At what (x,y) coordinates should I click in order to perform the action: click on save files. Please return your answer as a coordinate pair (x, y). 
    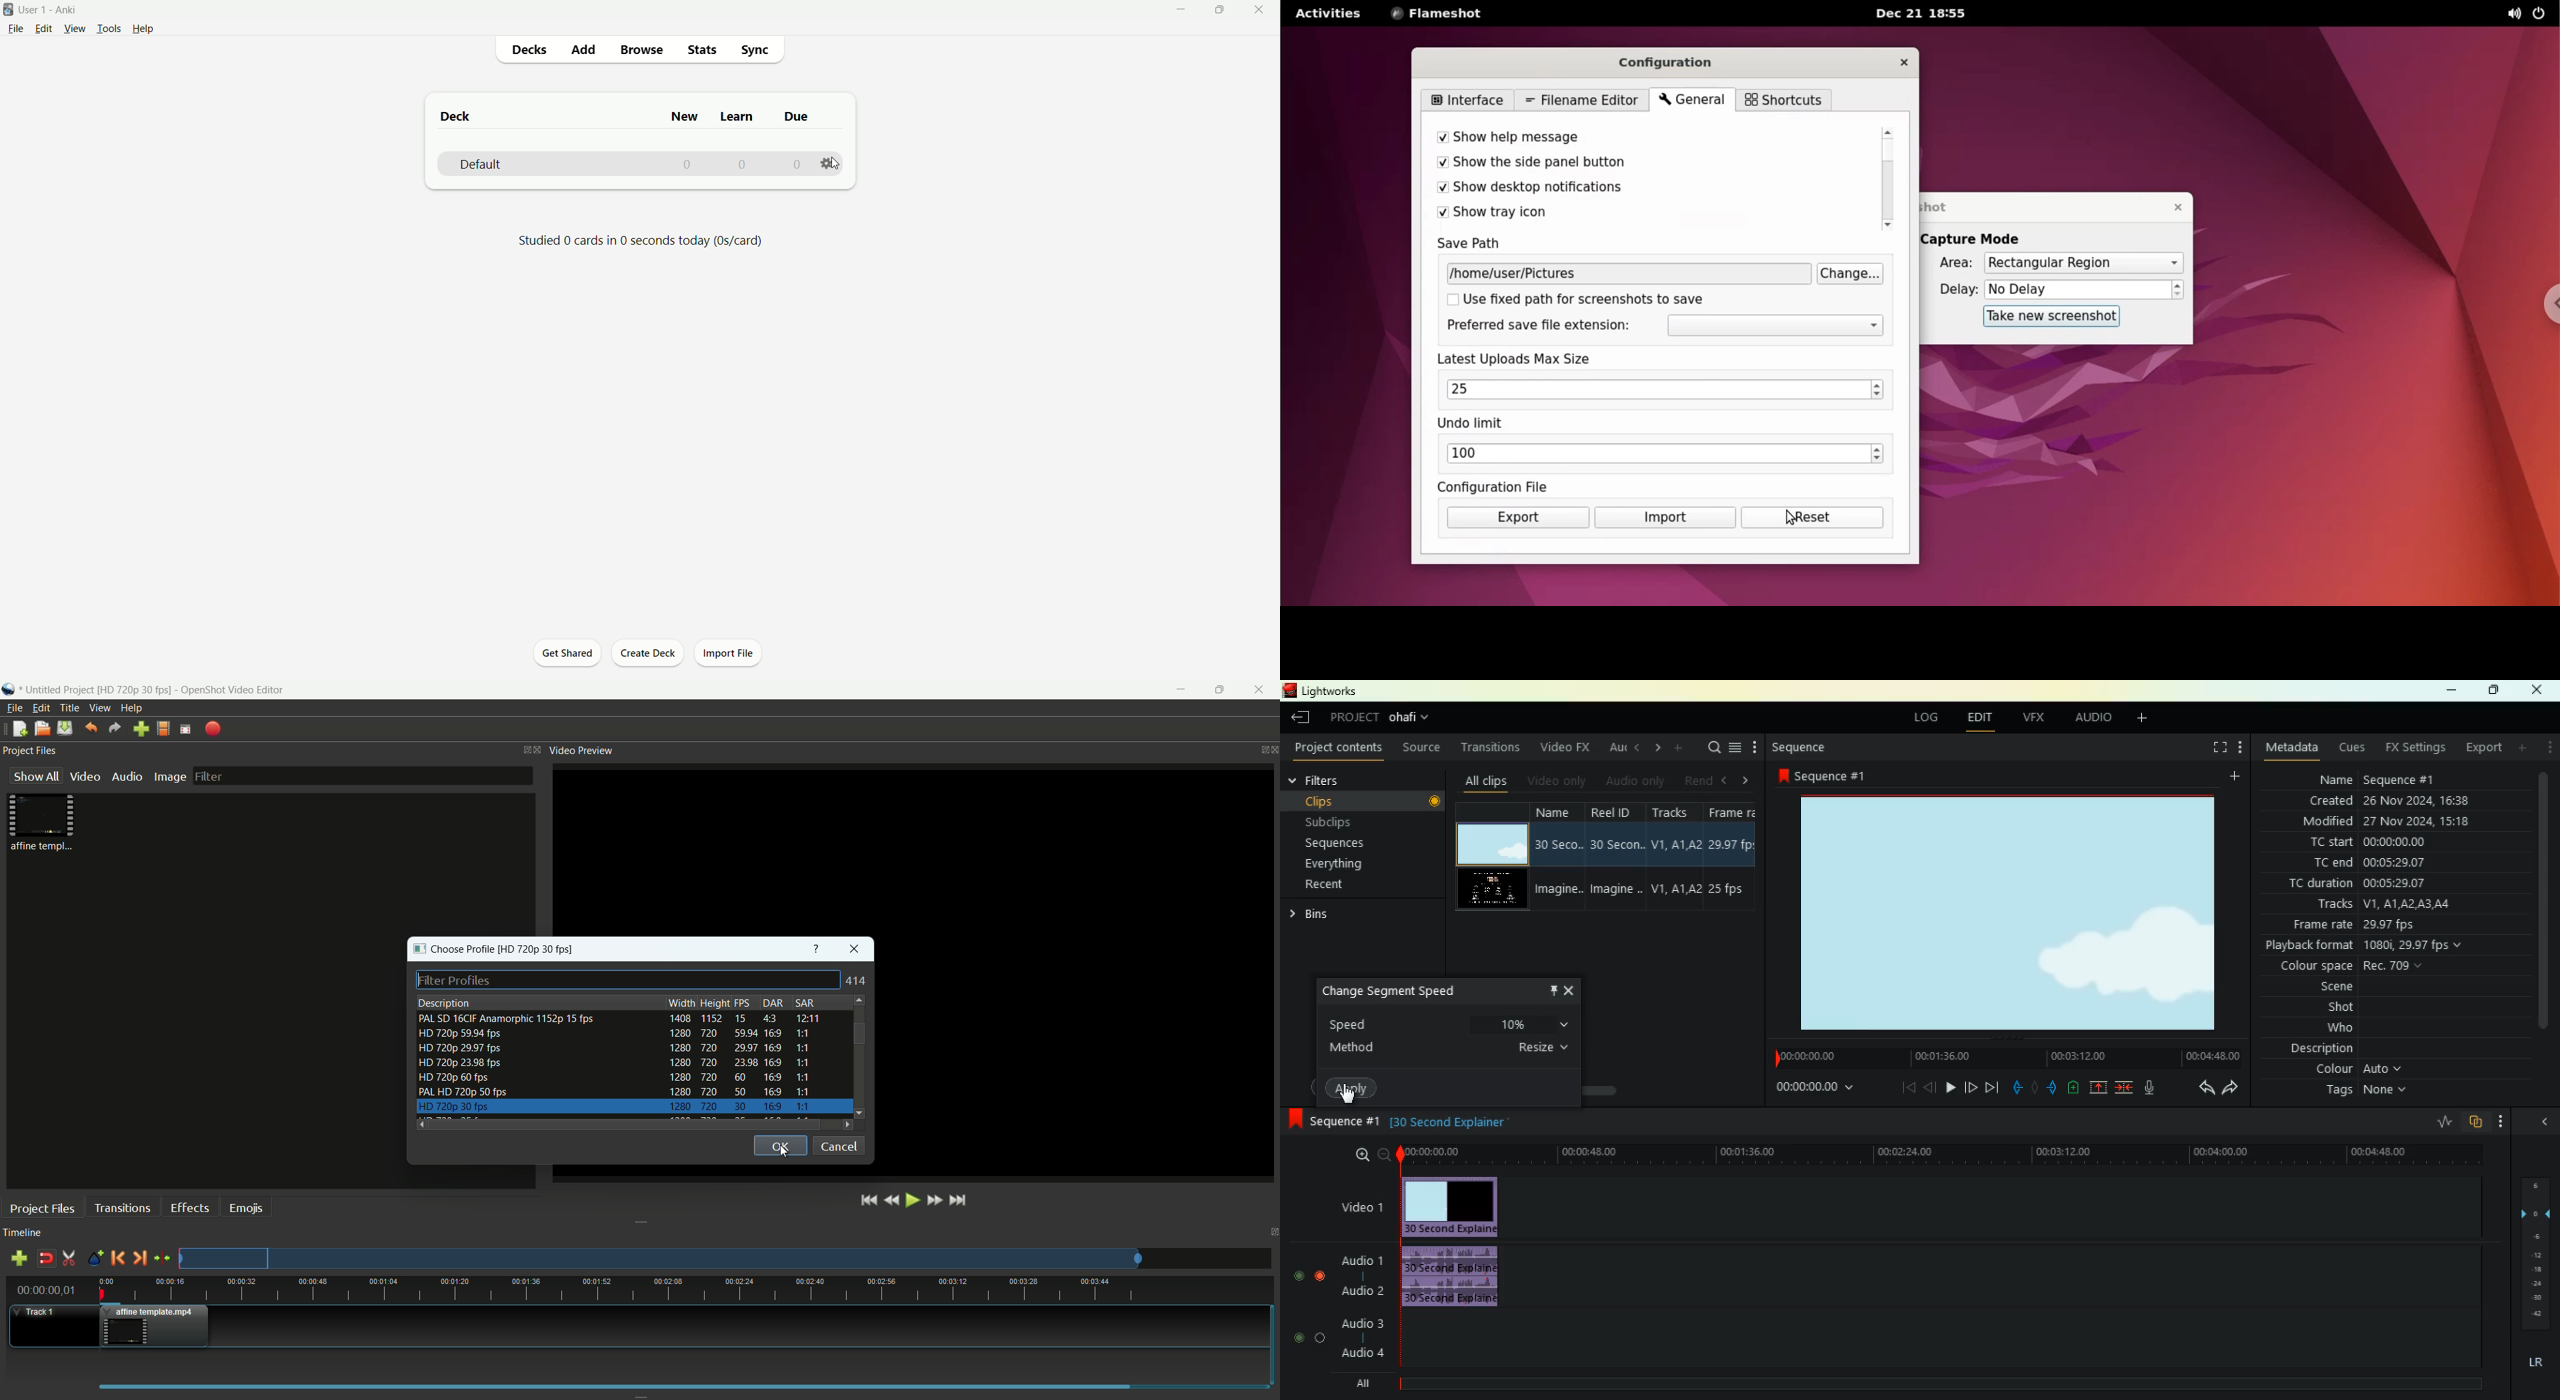
    Looking at the image, I should click on (64, 728).